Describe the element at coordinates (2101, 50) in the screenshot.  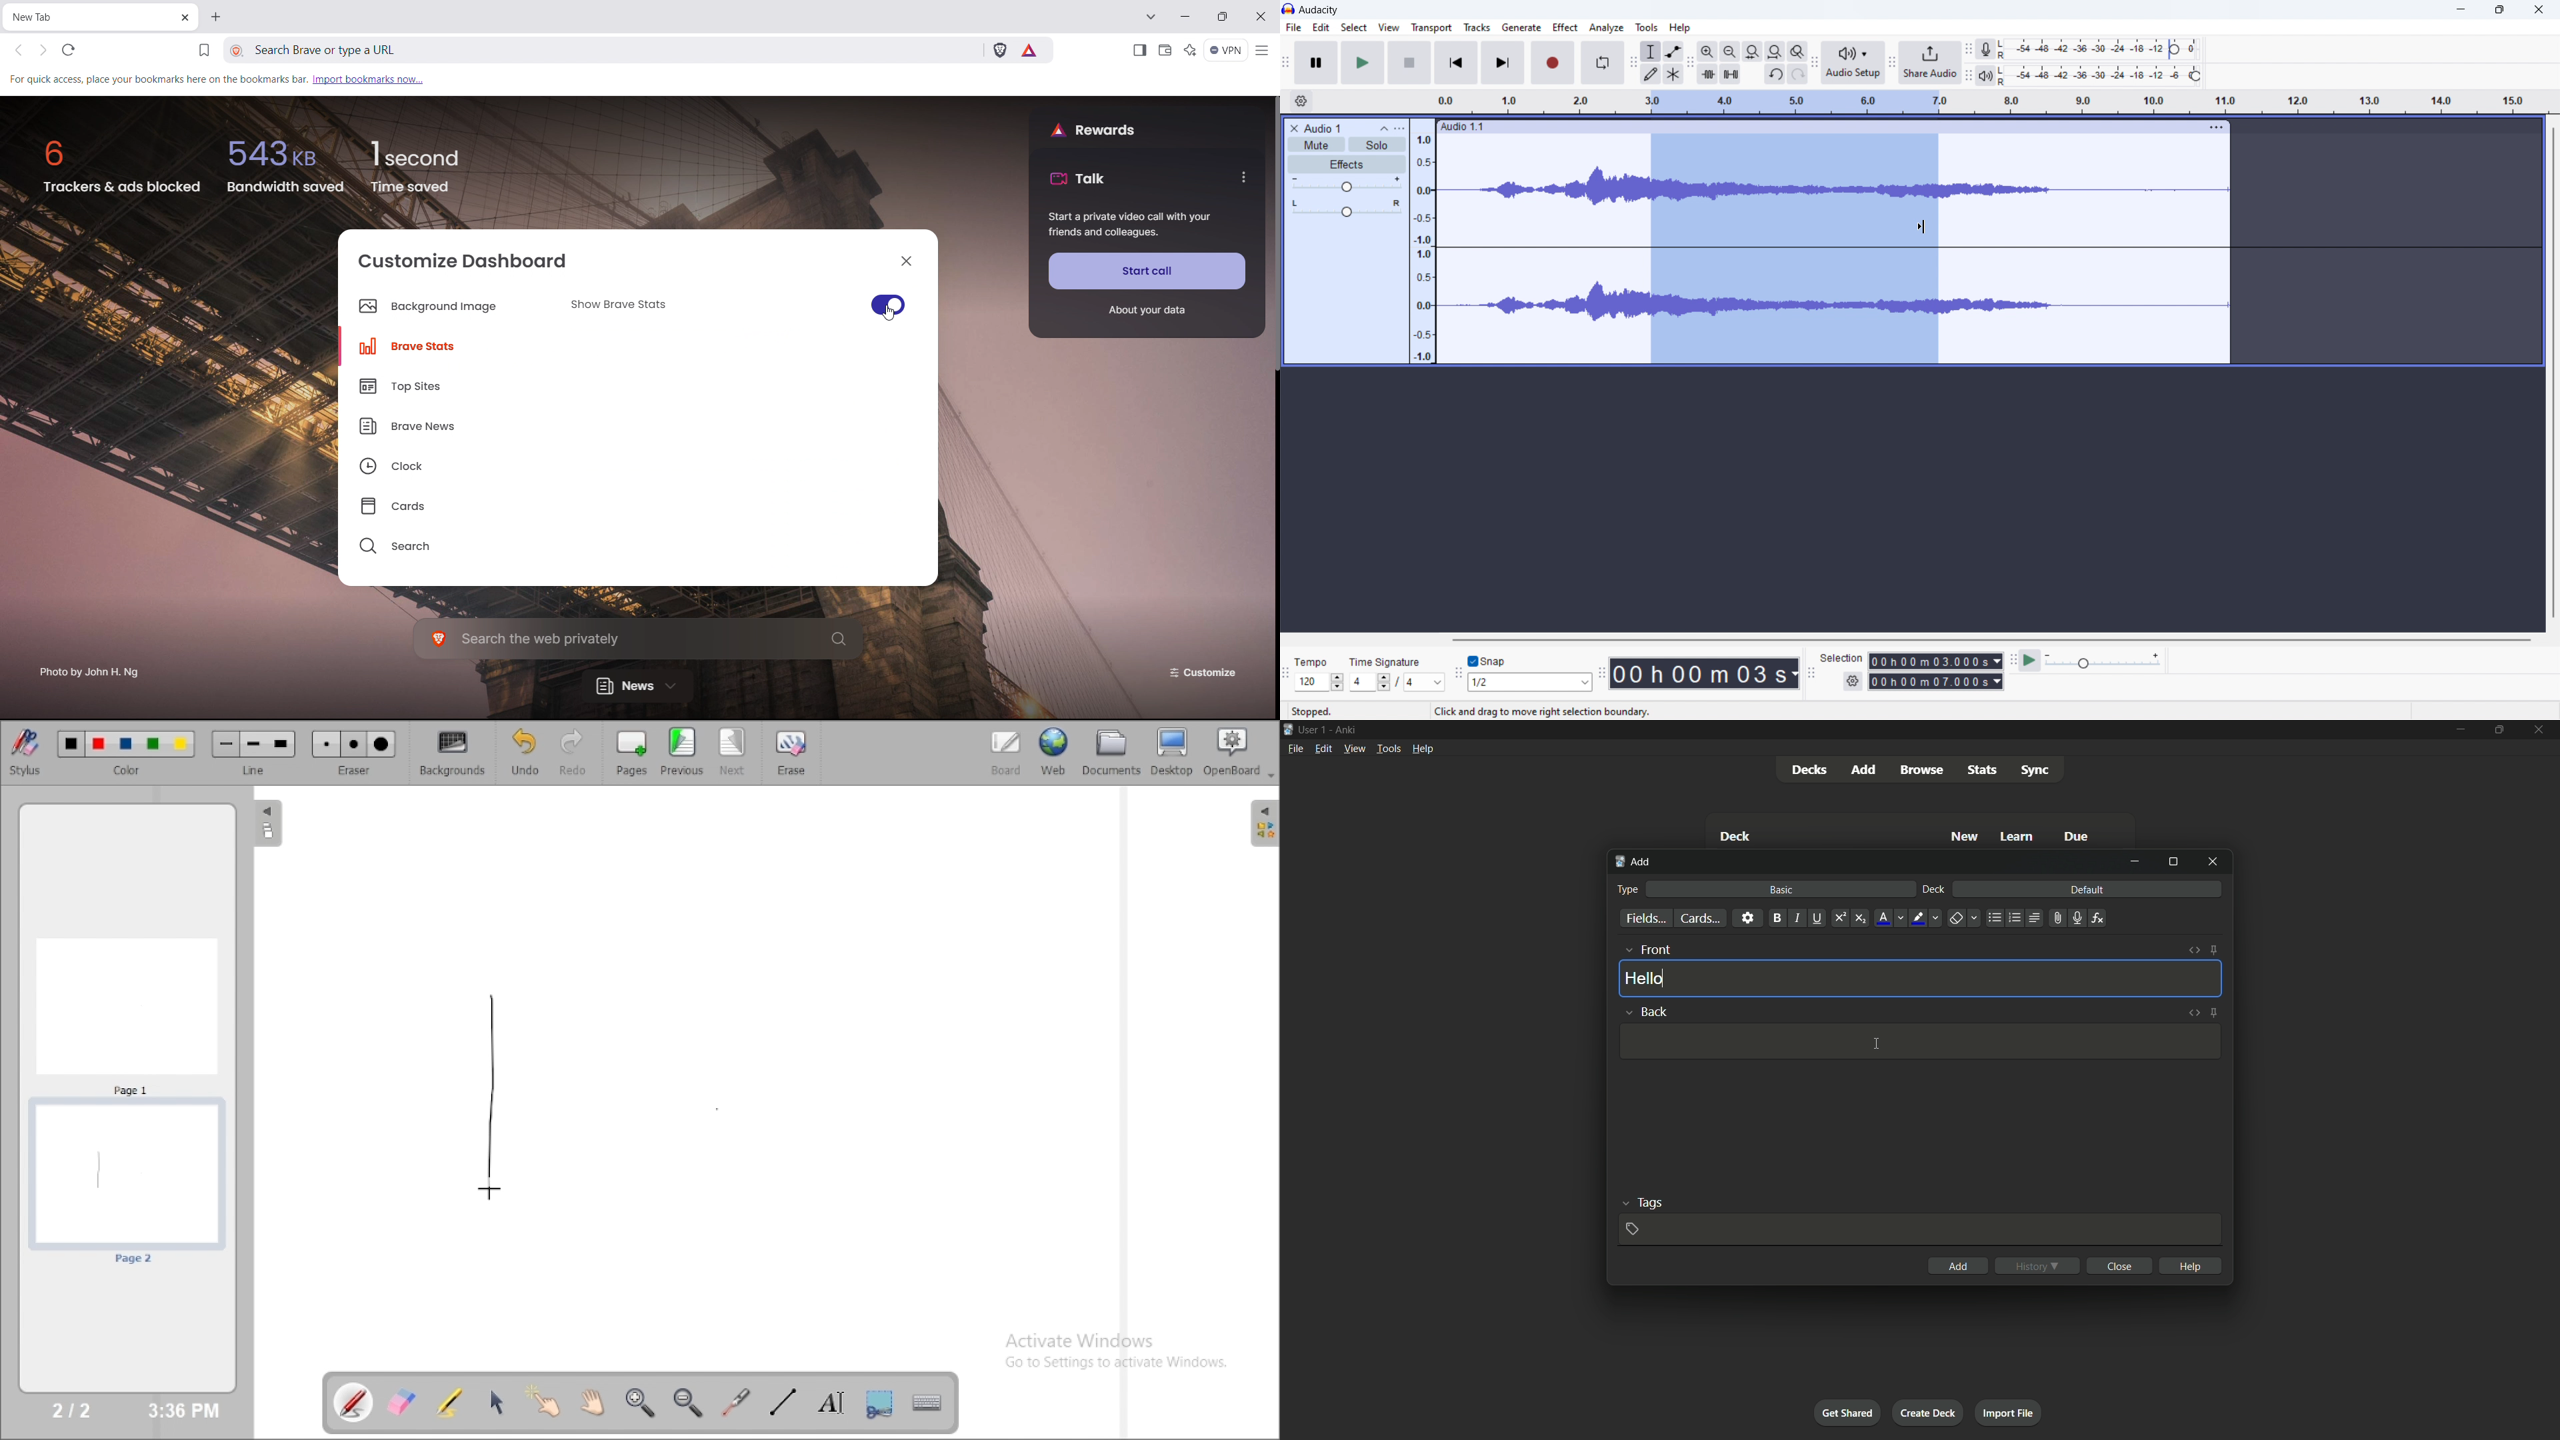
I see `recording level` at that location.